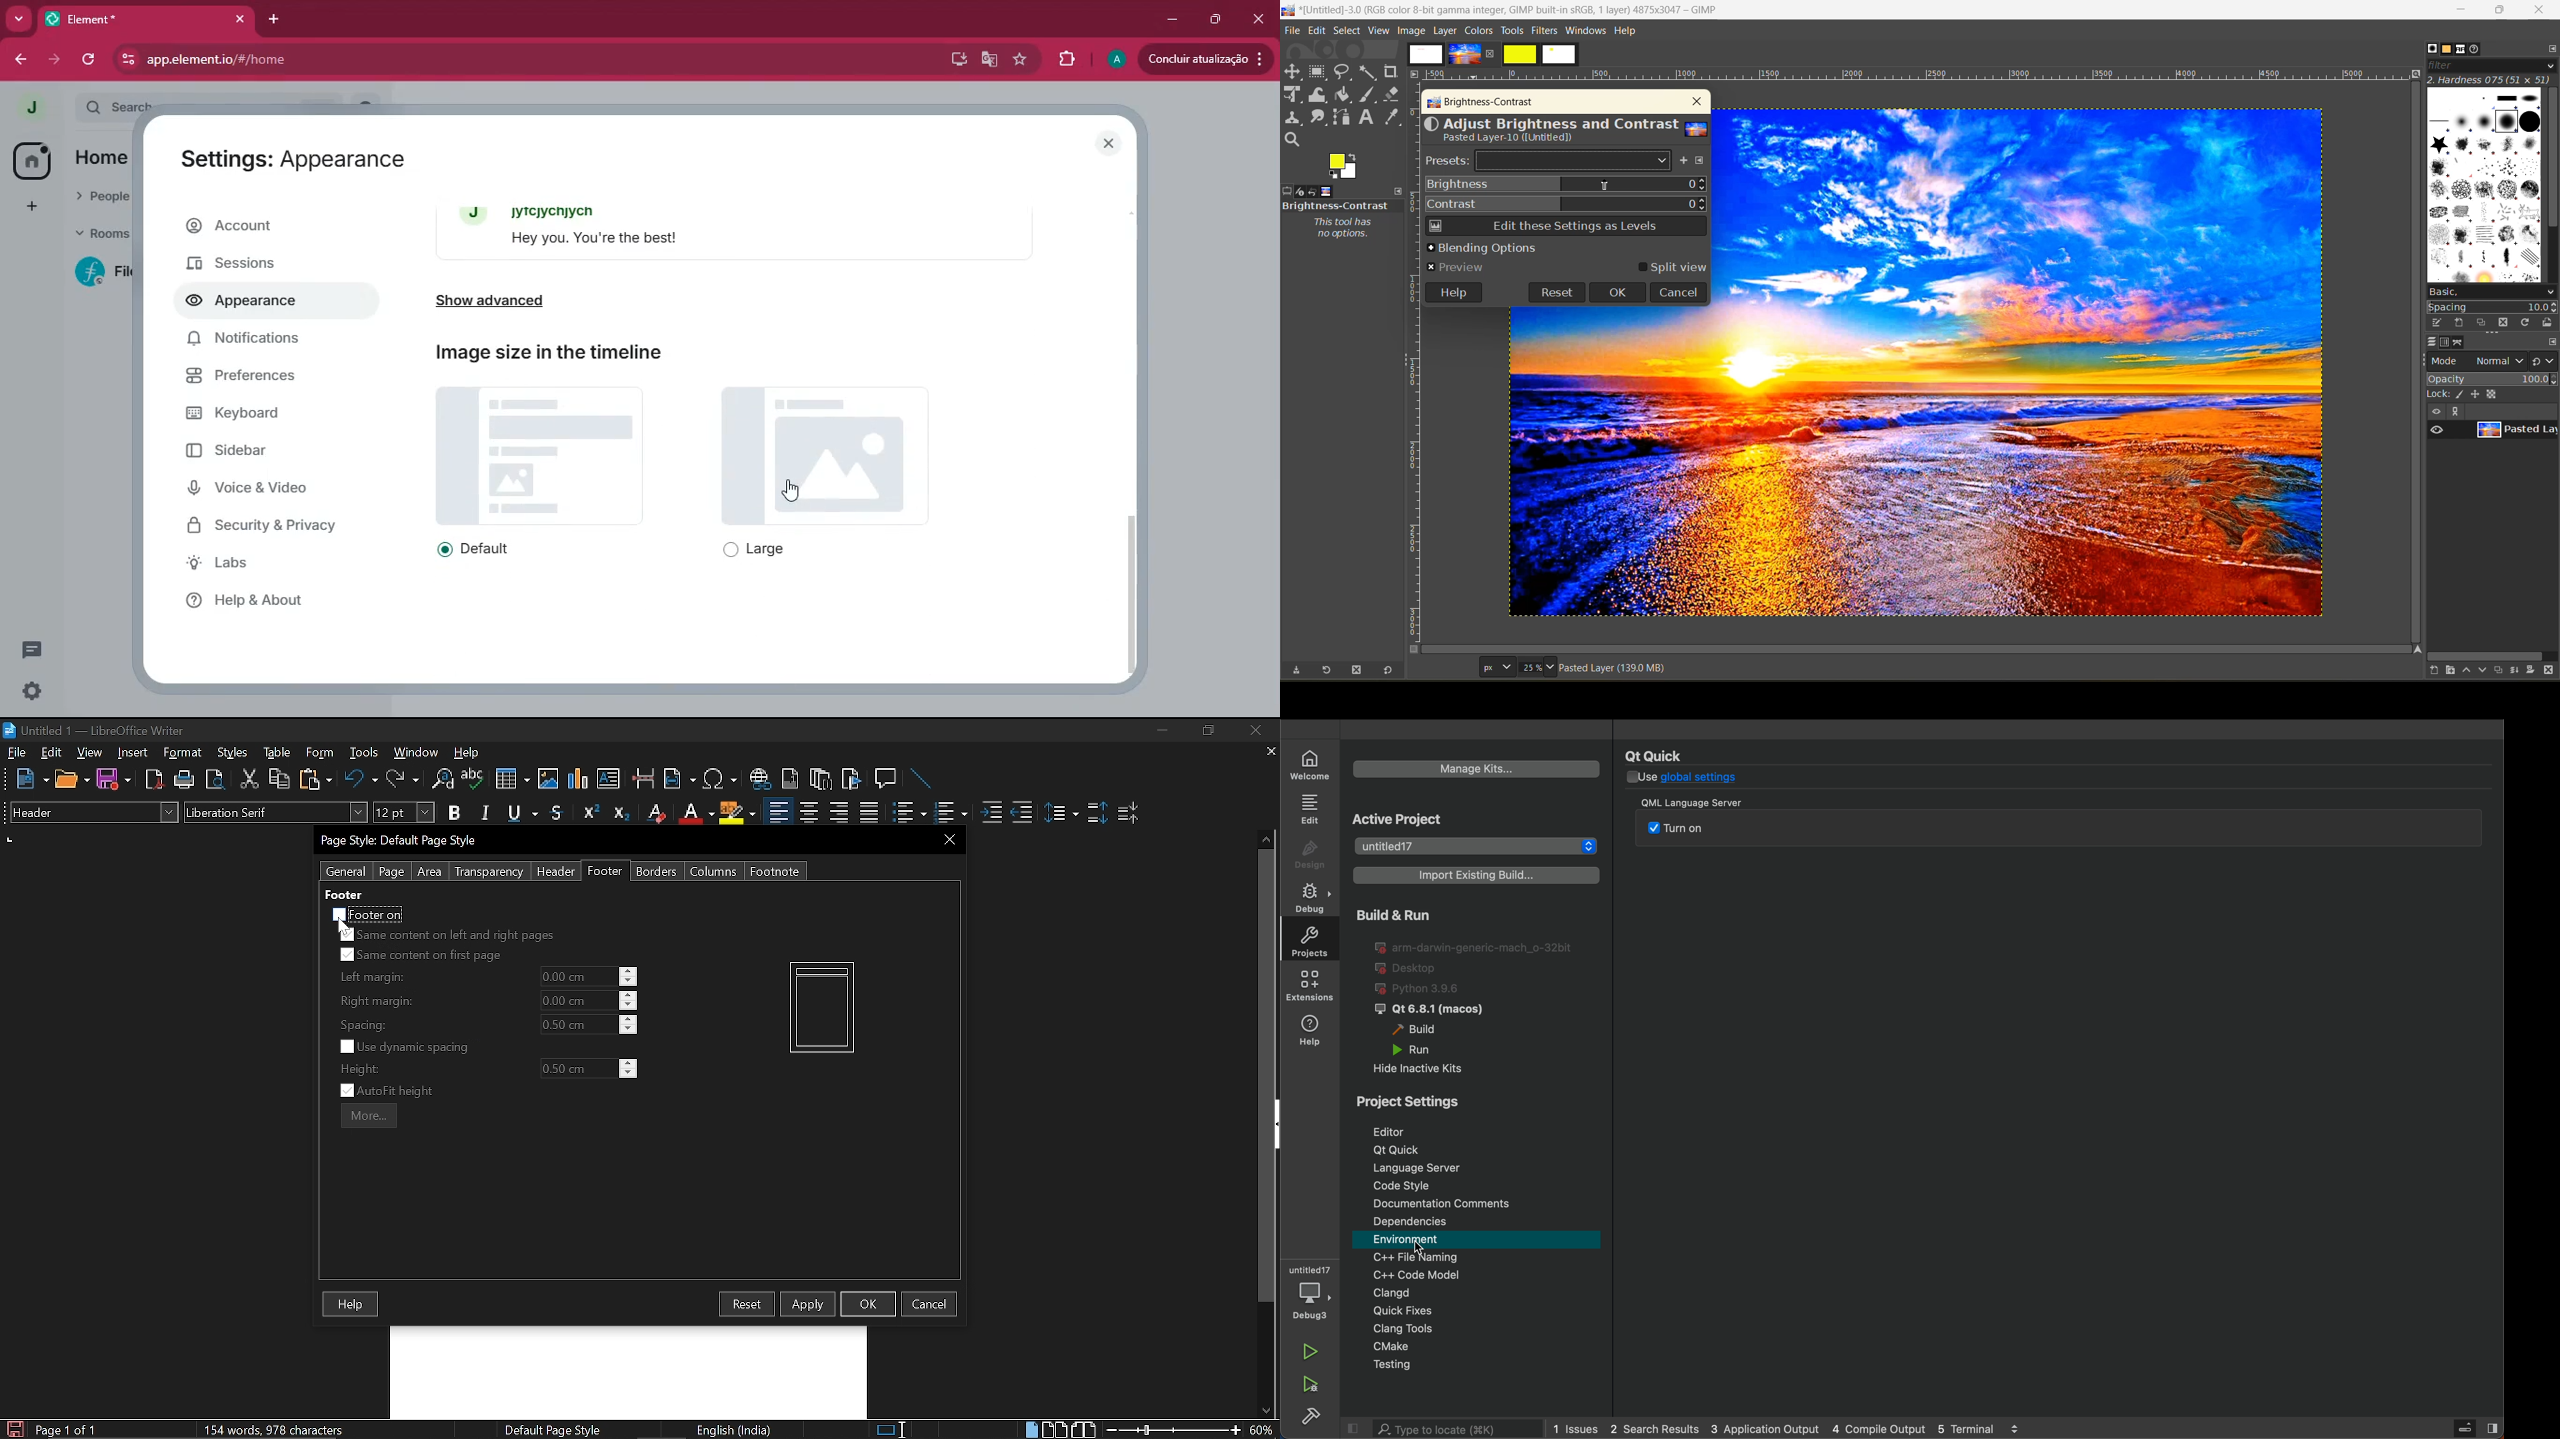 This screenshot has width=2576, height=1456. I want to click on height, so click(360, 1069).